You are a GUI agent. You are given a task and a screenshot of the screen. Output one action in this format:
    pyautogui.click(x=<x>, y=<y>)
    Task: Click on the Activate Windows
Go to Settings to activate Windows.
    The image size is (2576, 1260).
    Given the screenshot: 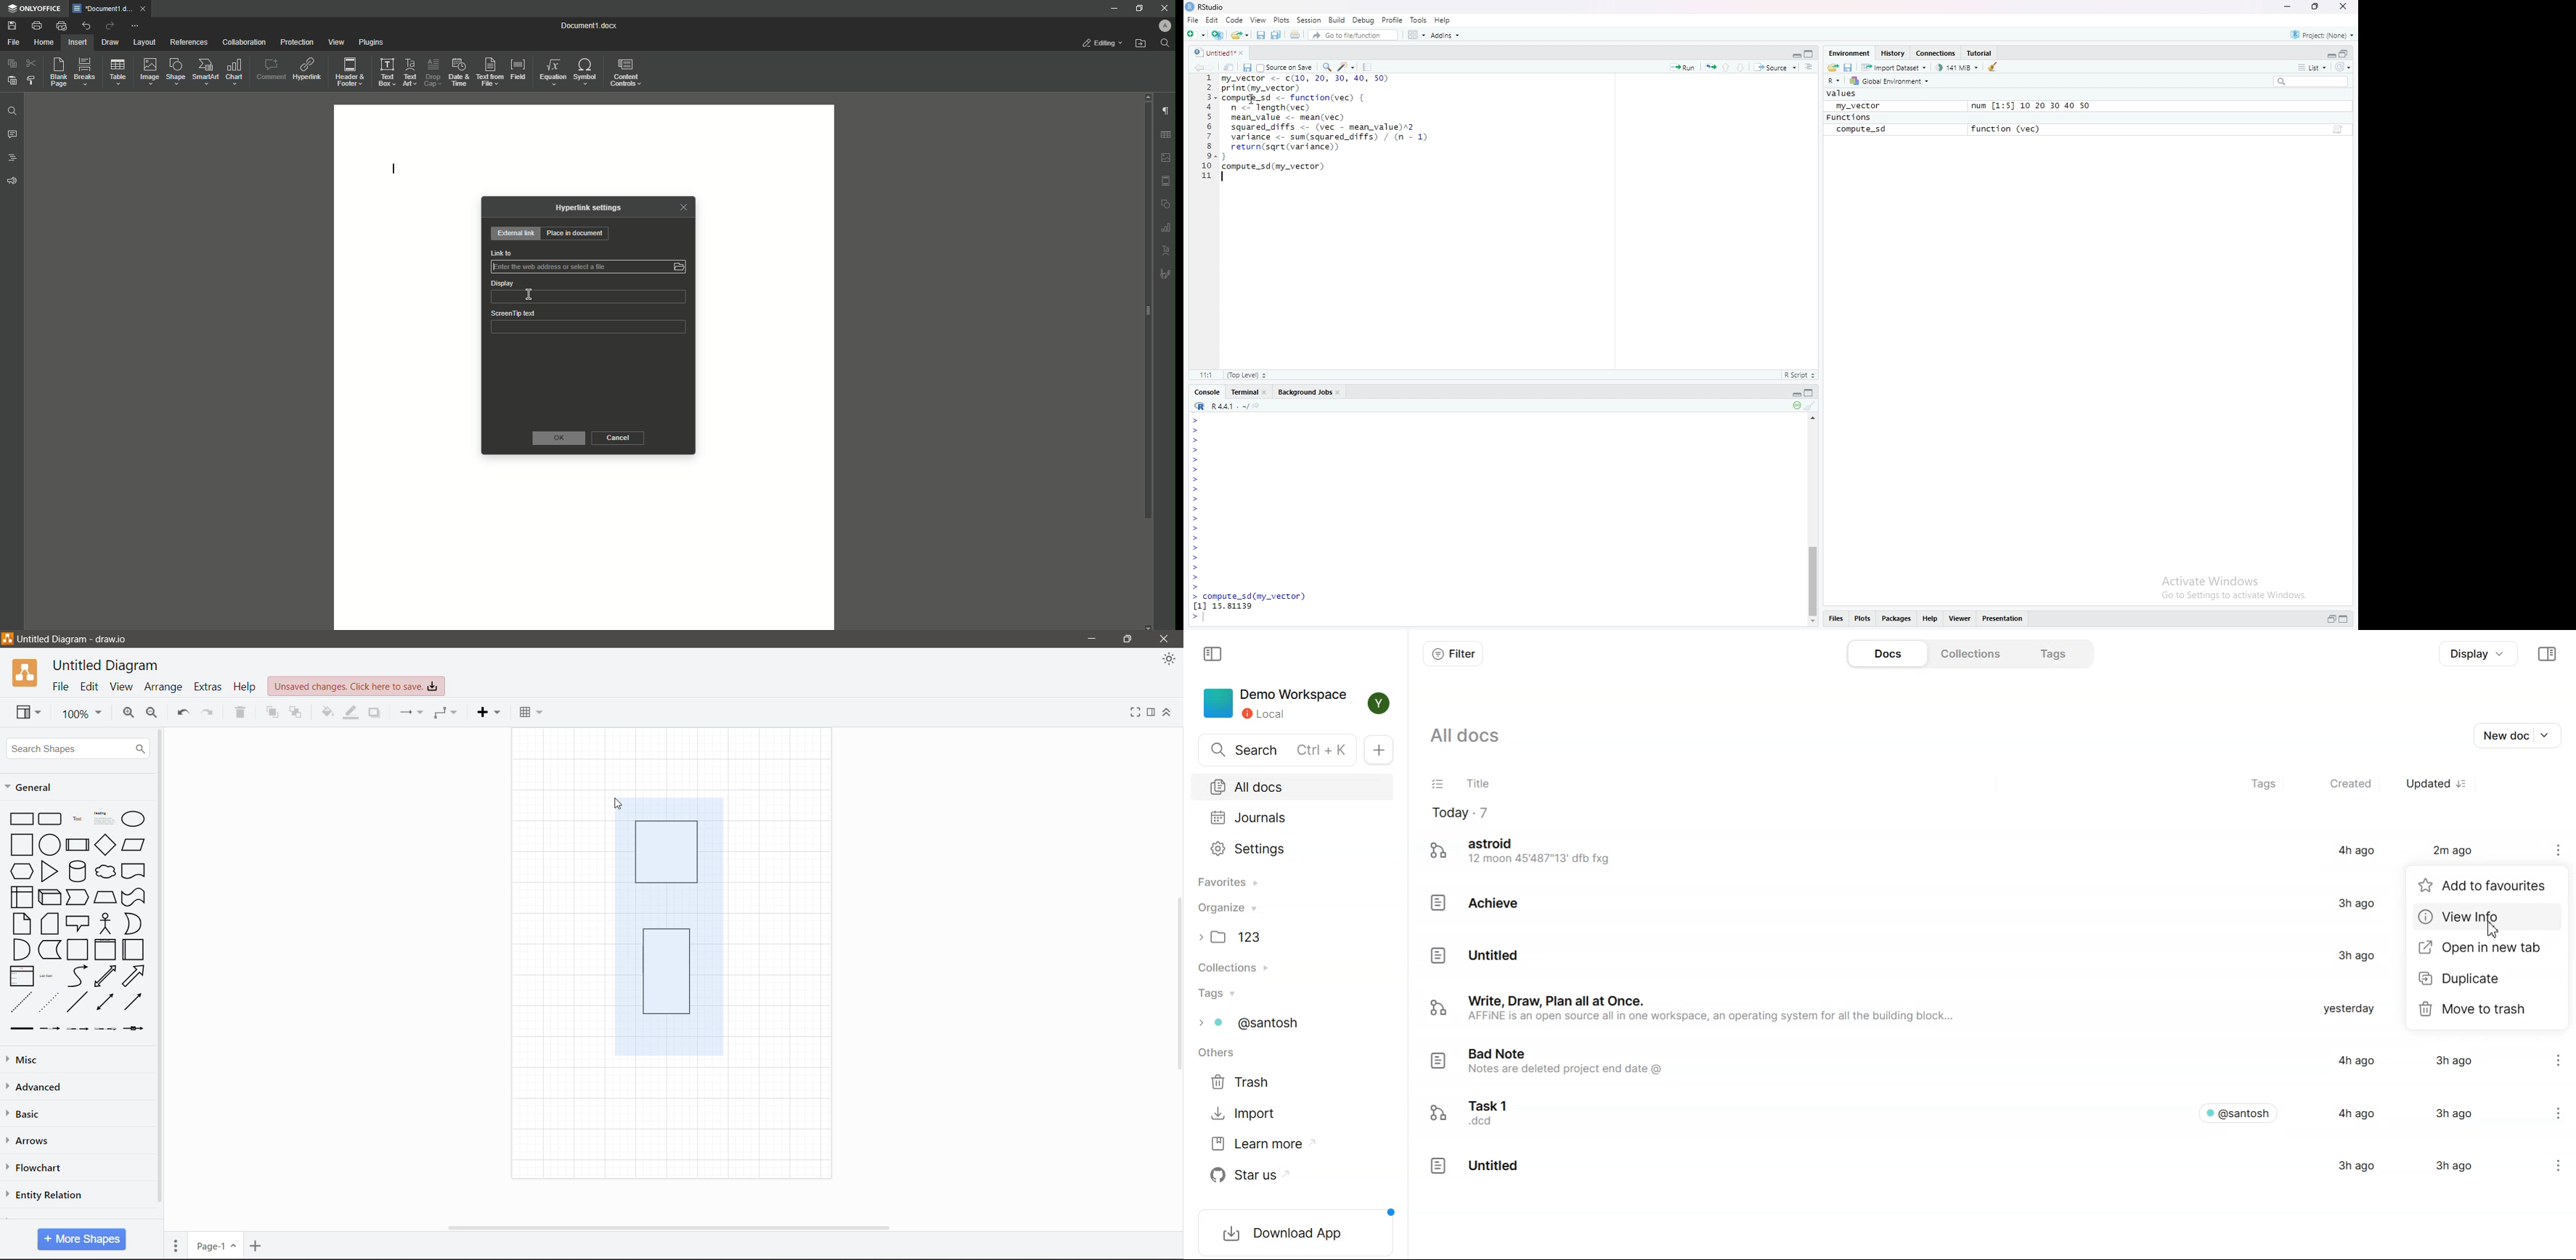 What is the action you would take?
    pyautogui.click(x=2236, y=586)
    